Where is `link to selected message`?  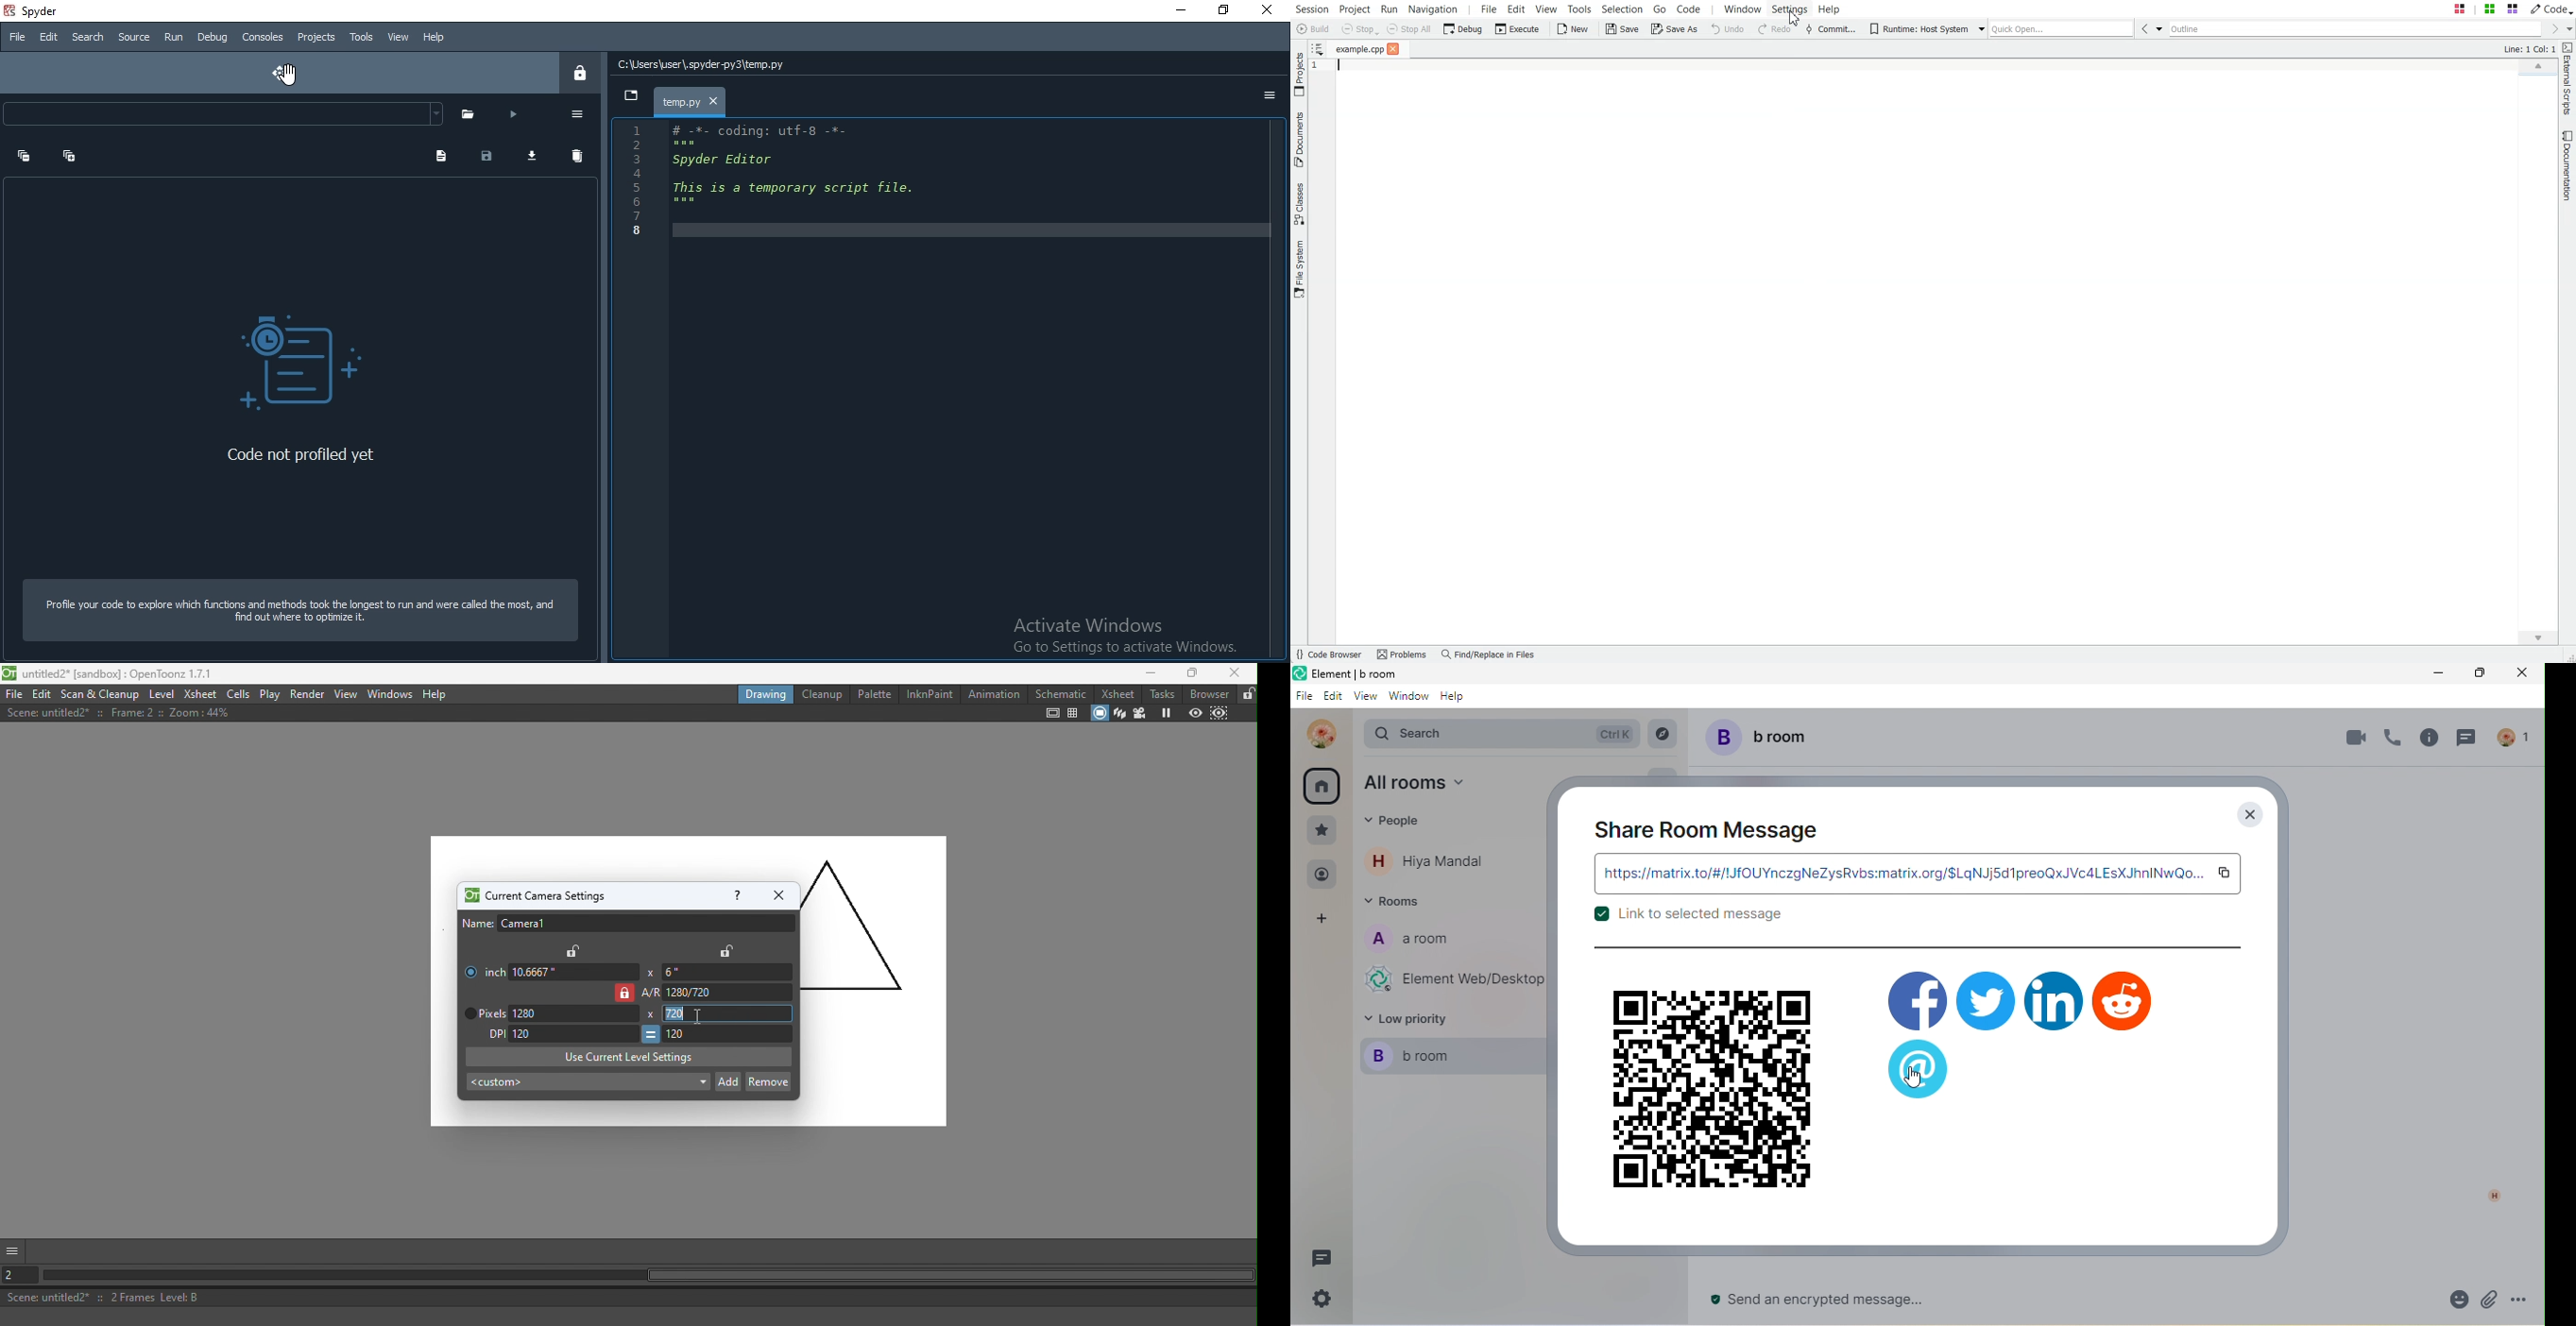
link to selected message is located at coordinates (1687, 919).